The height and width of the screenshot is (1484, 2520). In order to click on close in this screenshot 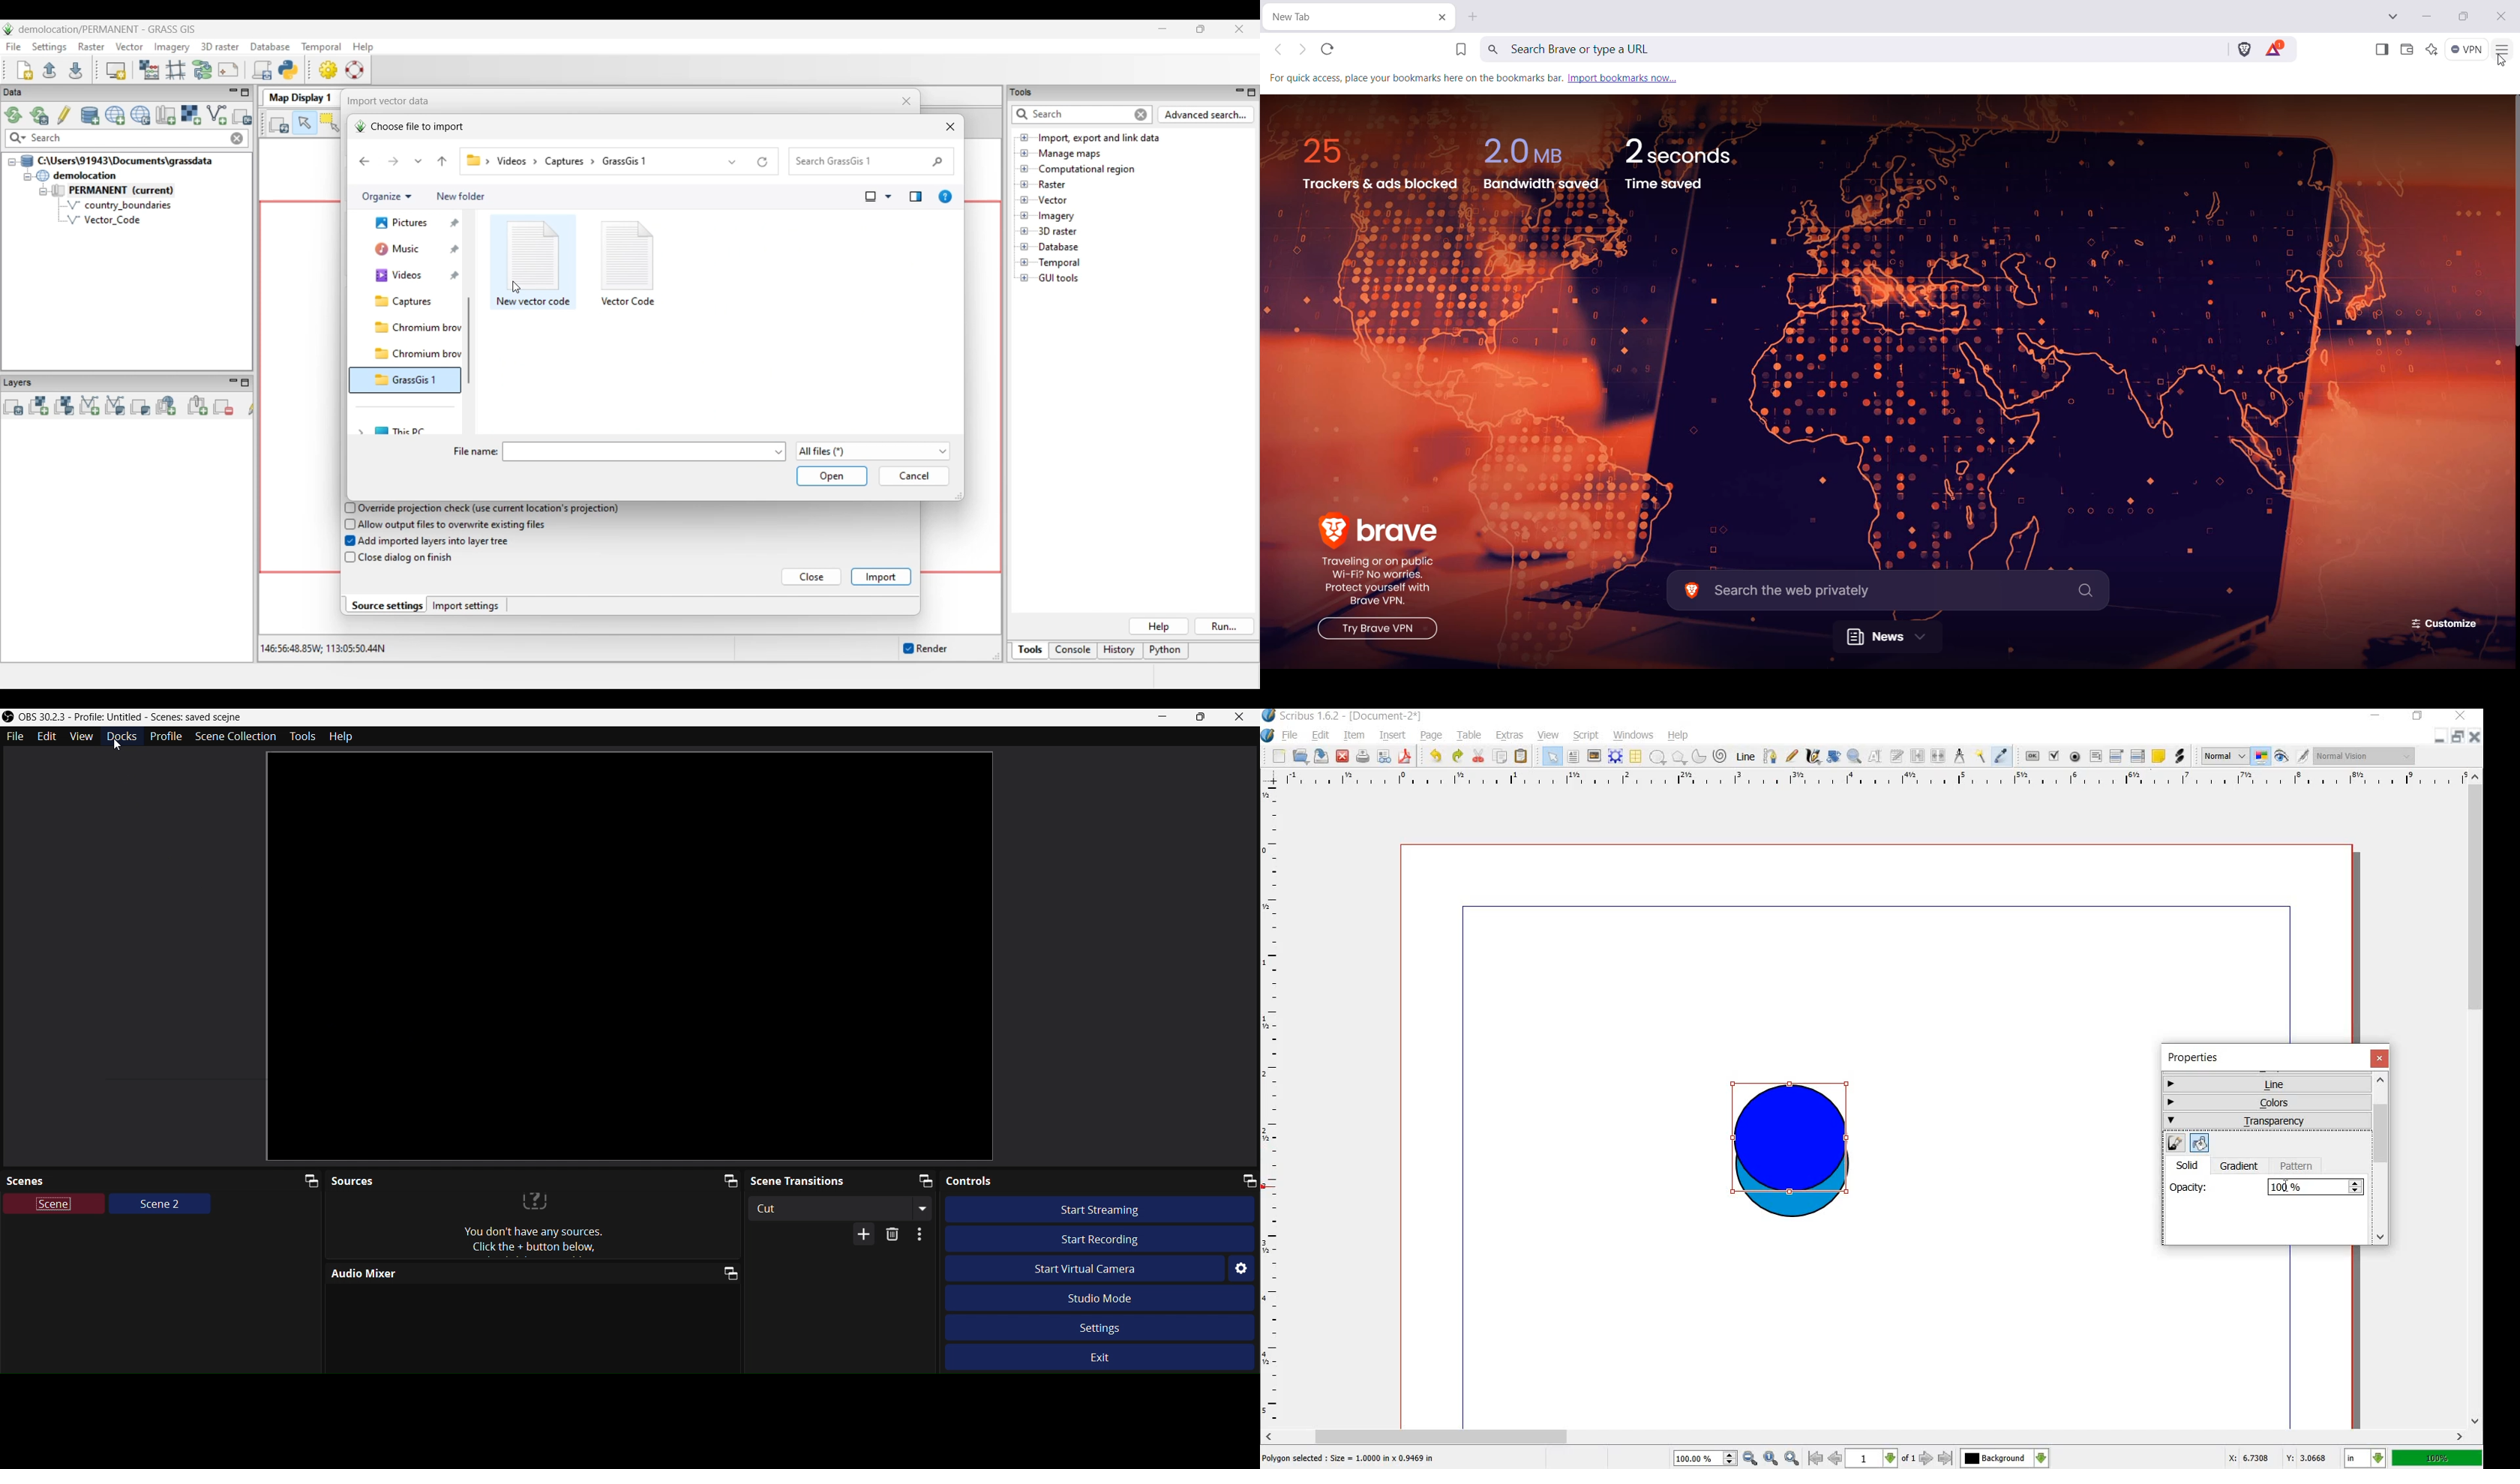, I will do `click(2382, 1058)`.